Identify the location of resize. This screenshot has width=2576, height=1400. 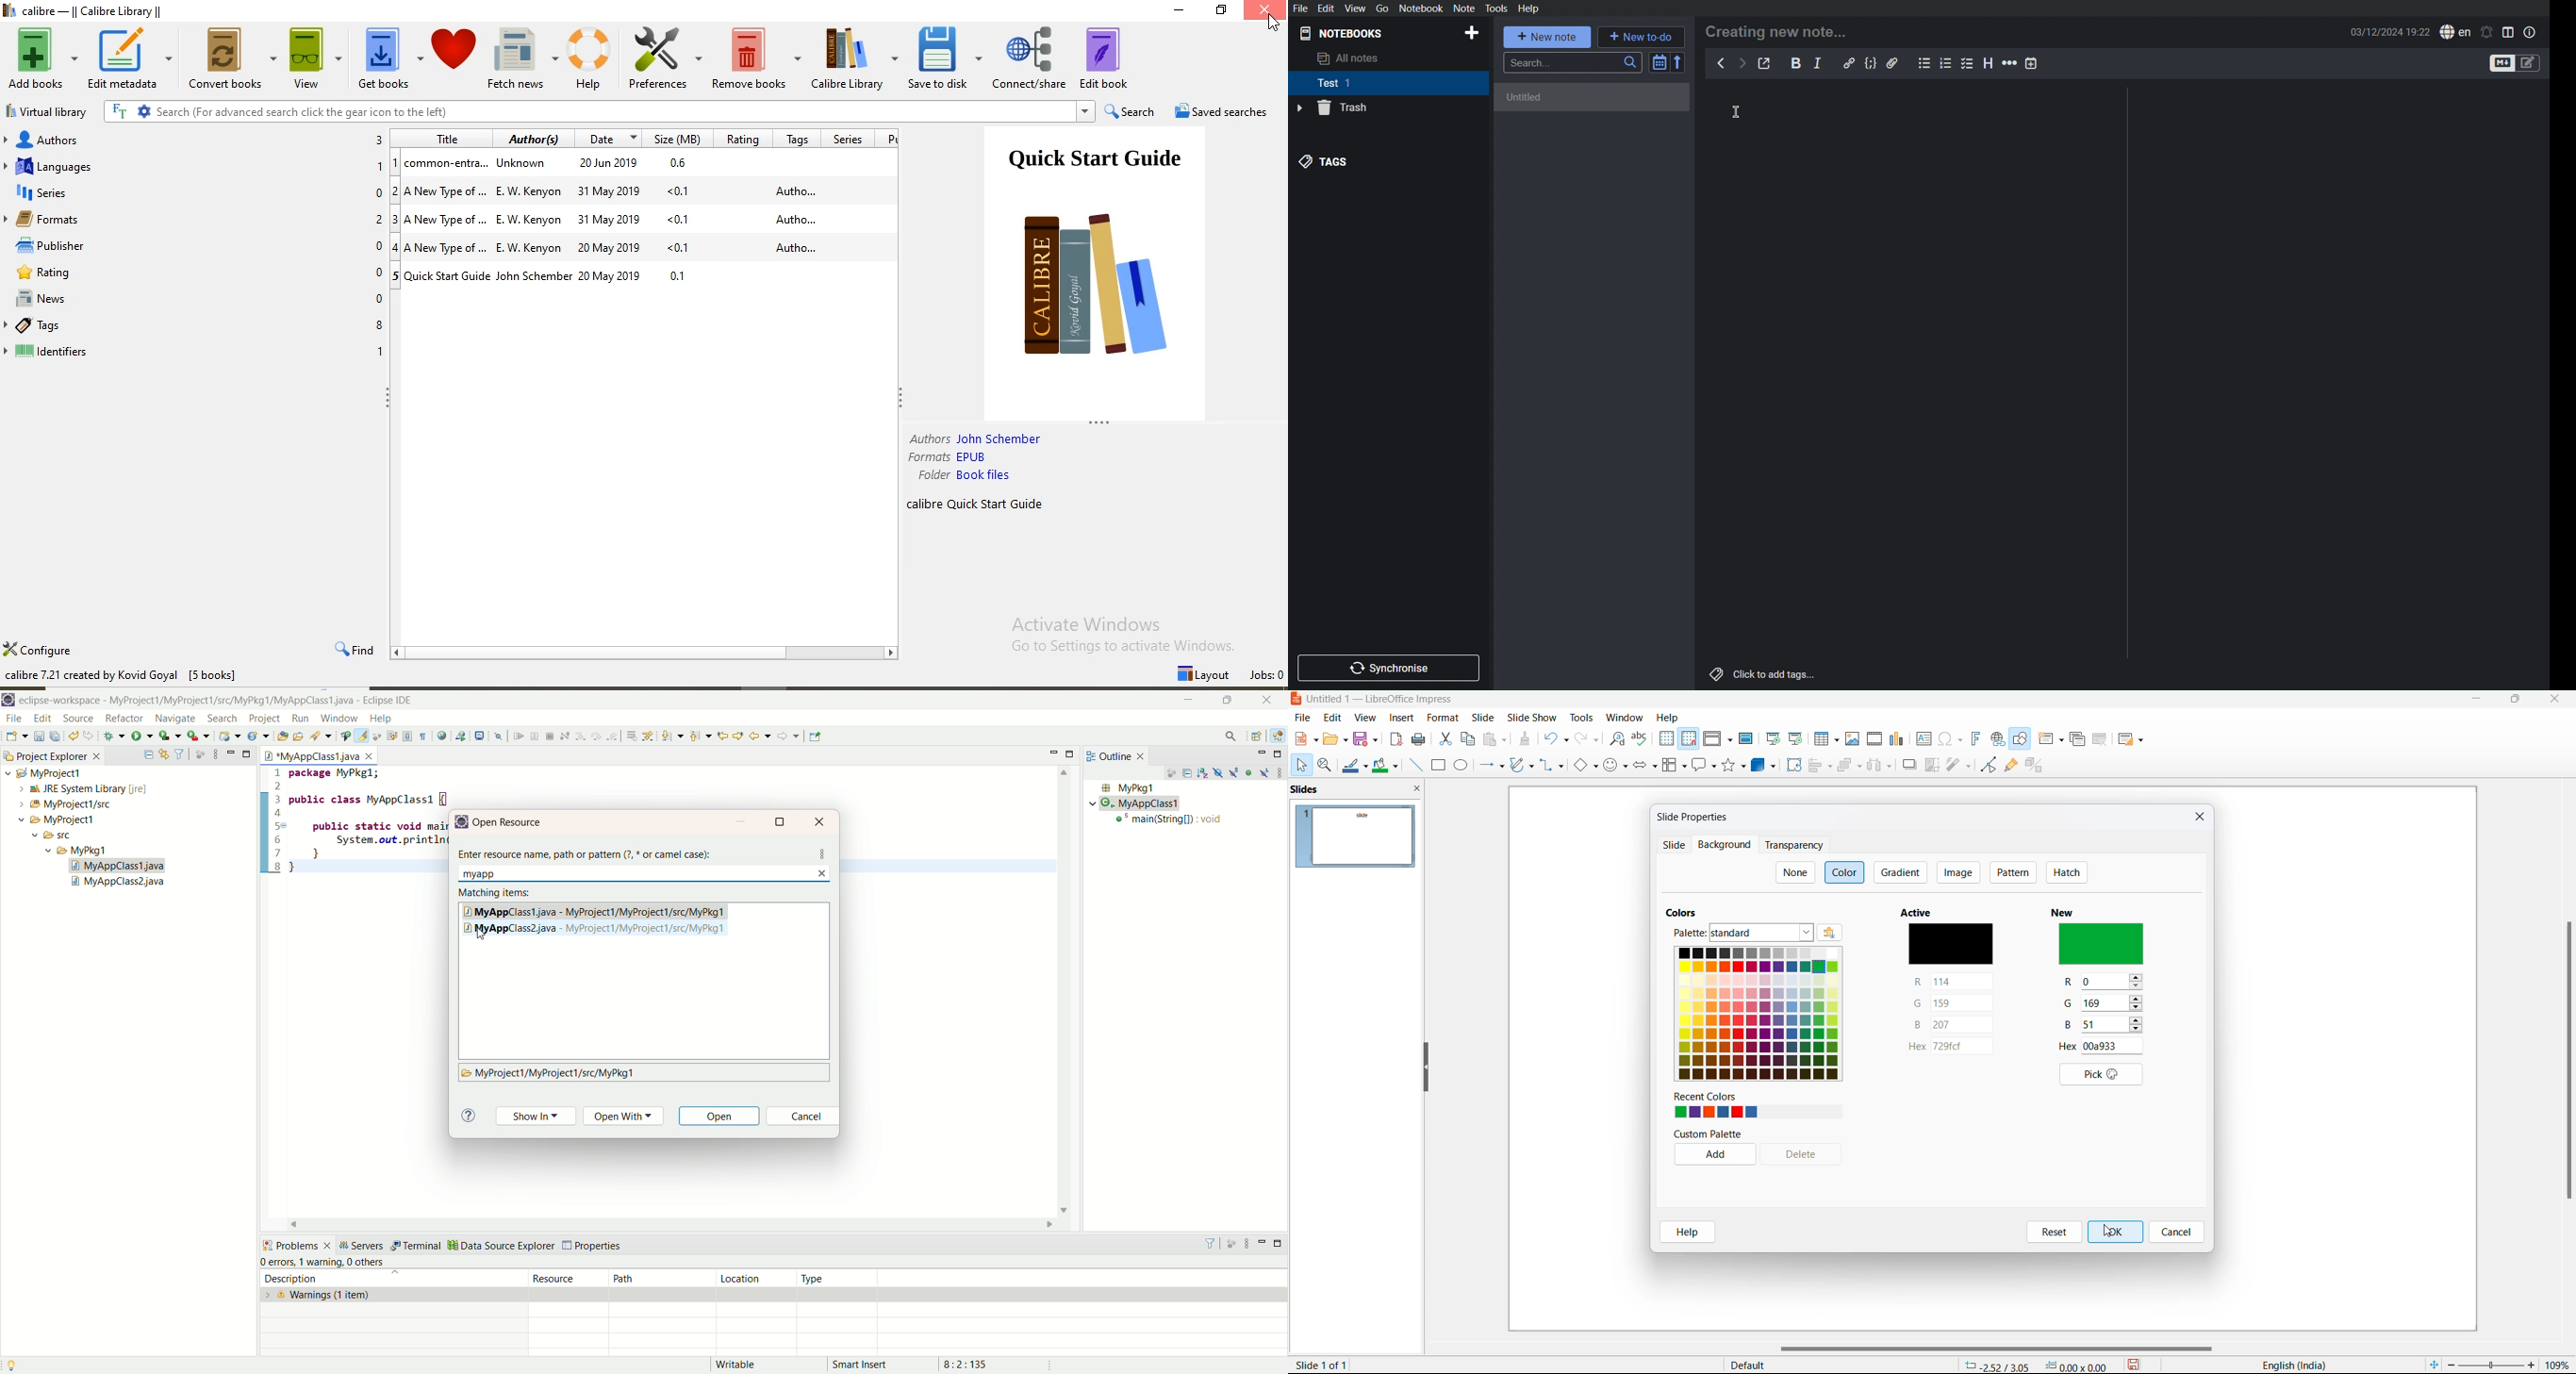
(1426, 1069).